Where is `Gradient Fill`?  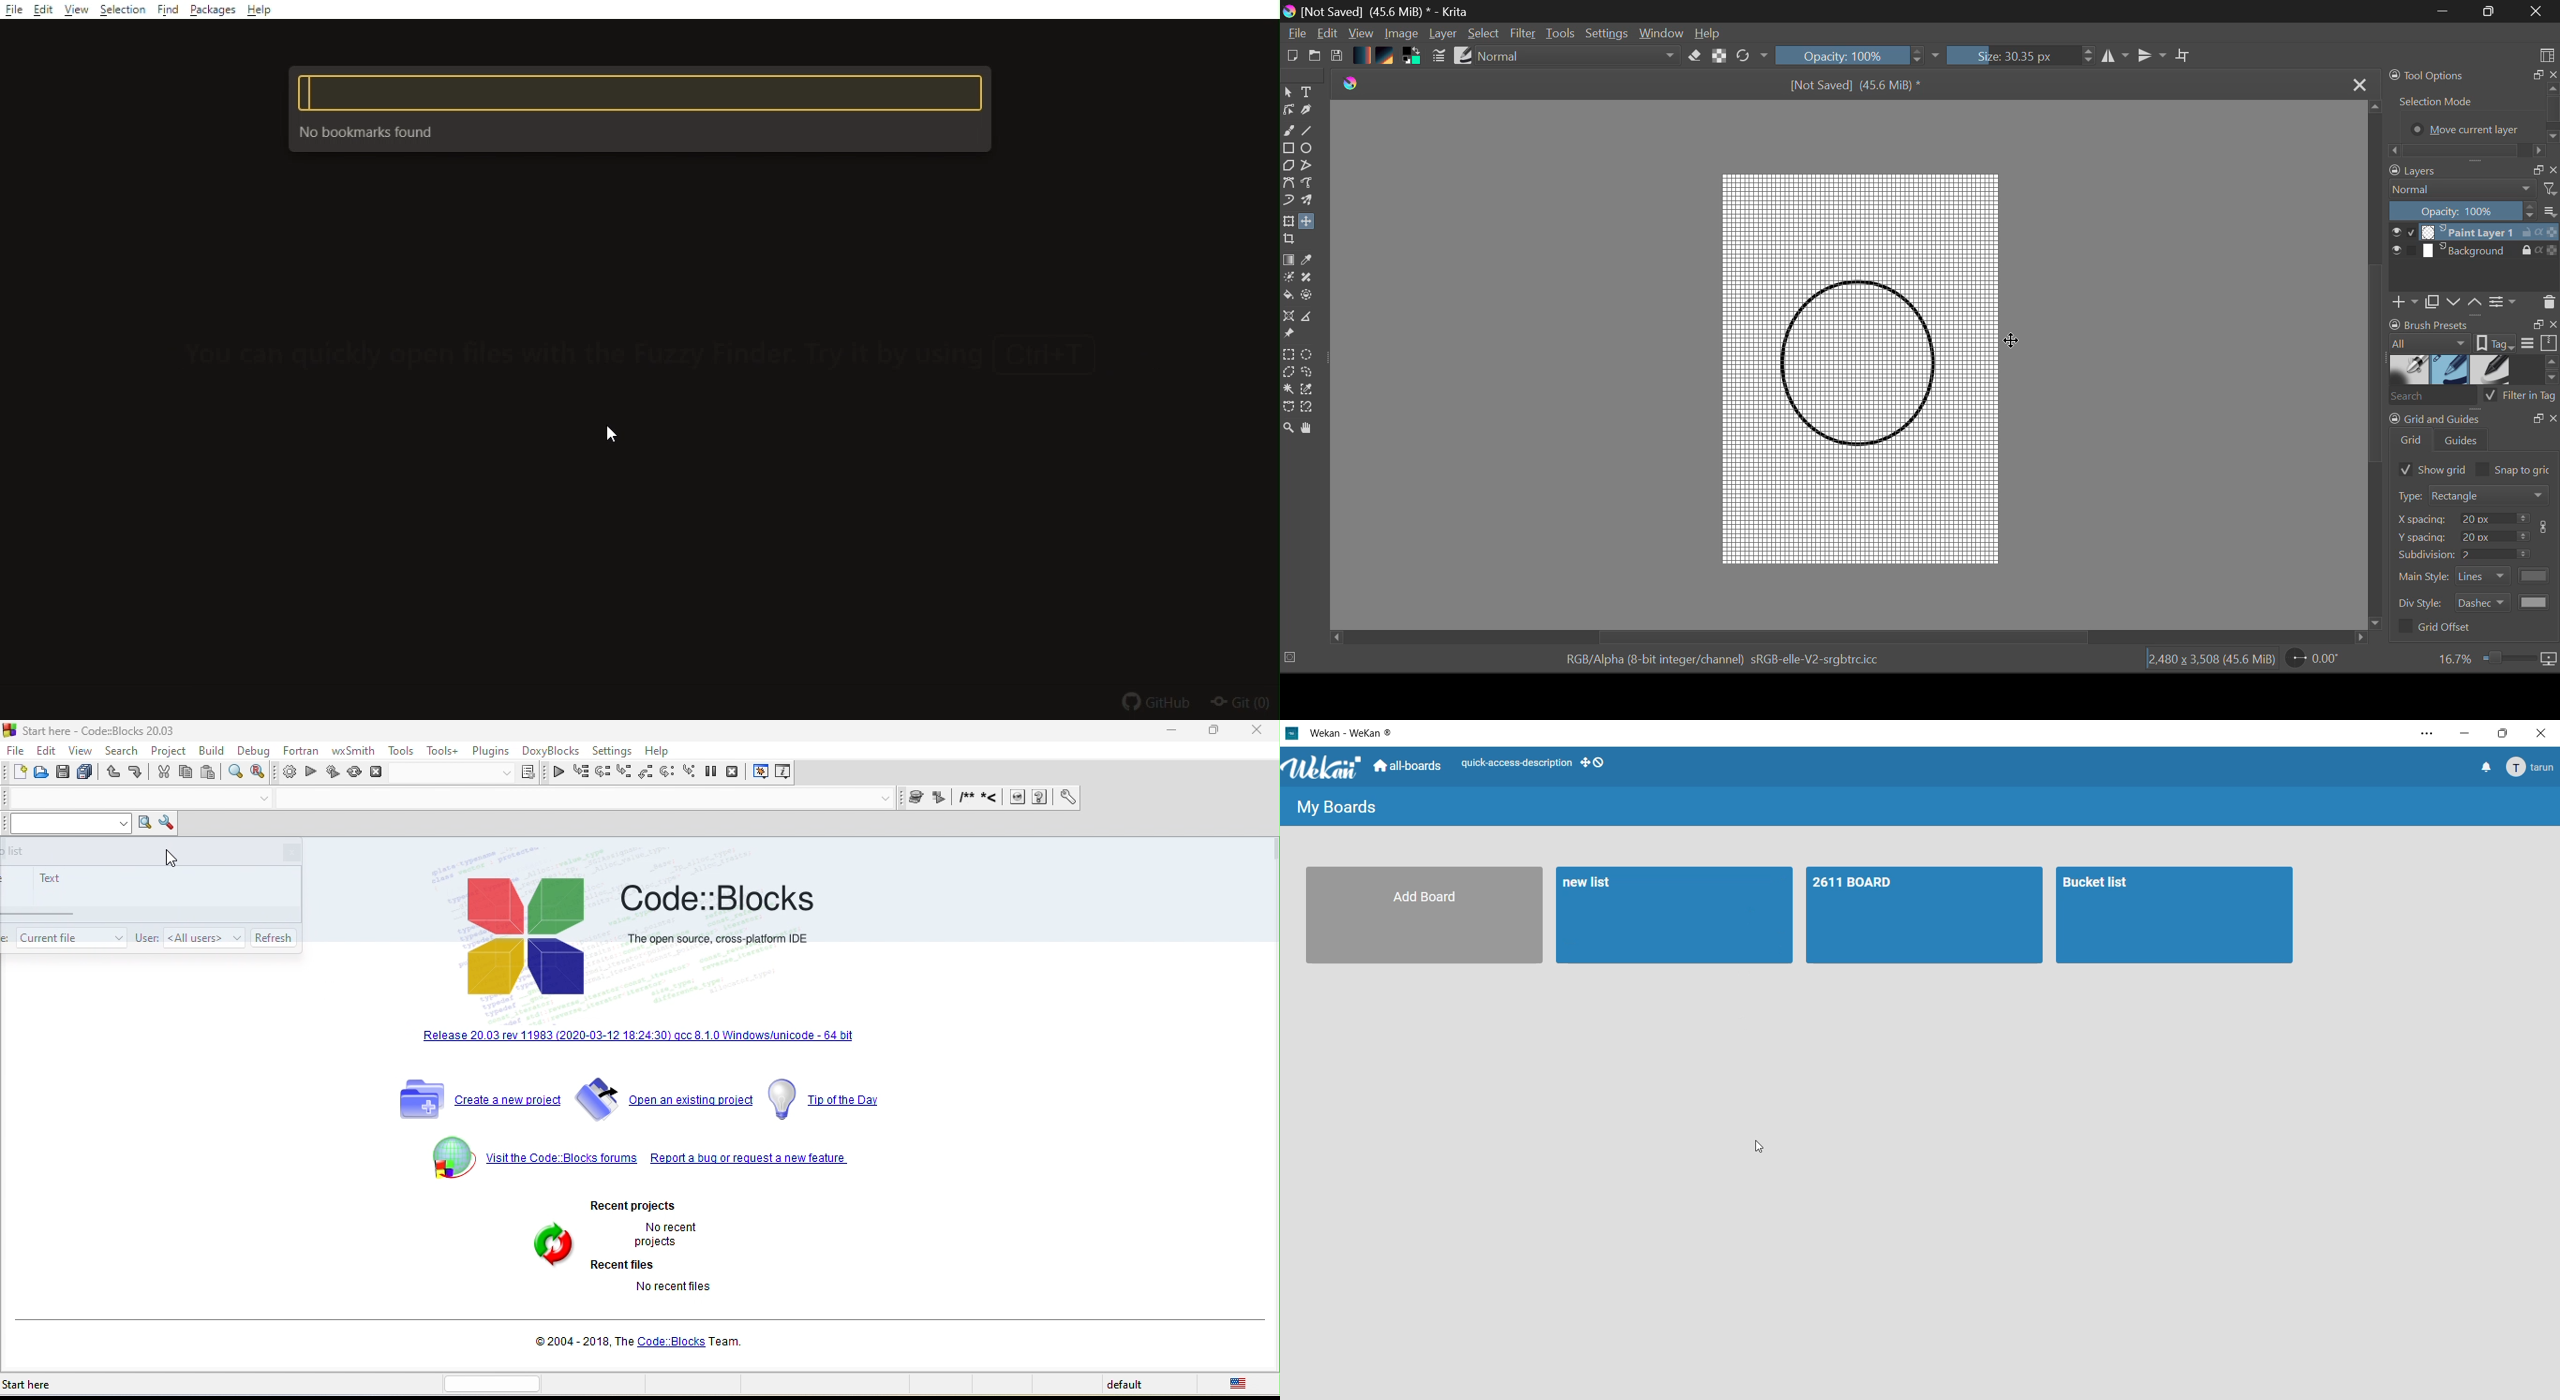 Gradient Fill is located at coordinates (1289, 259).